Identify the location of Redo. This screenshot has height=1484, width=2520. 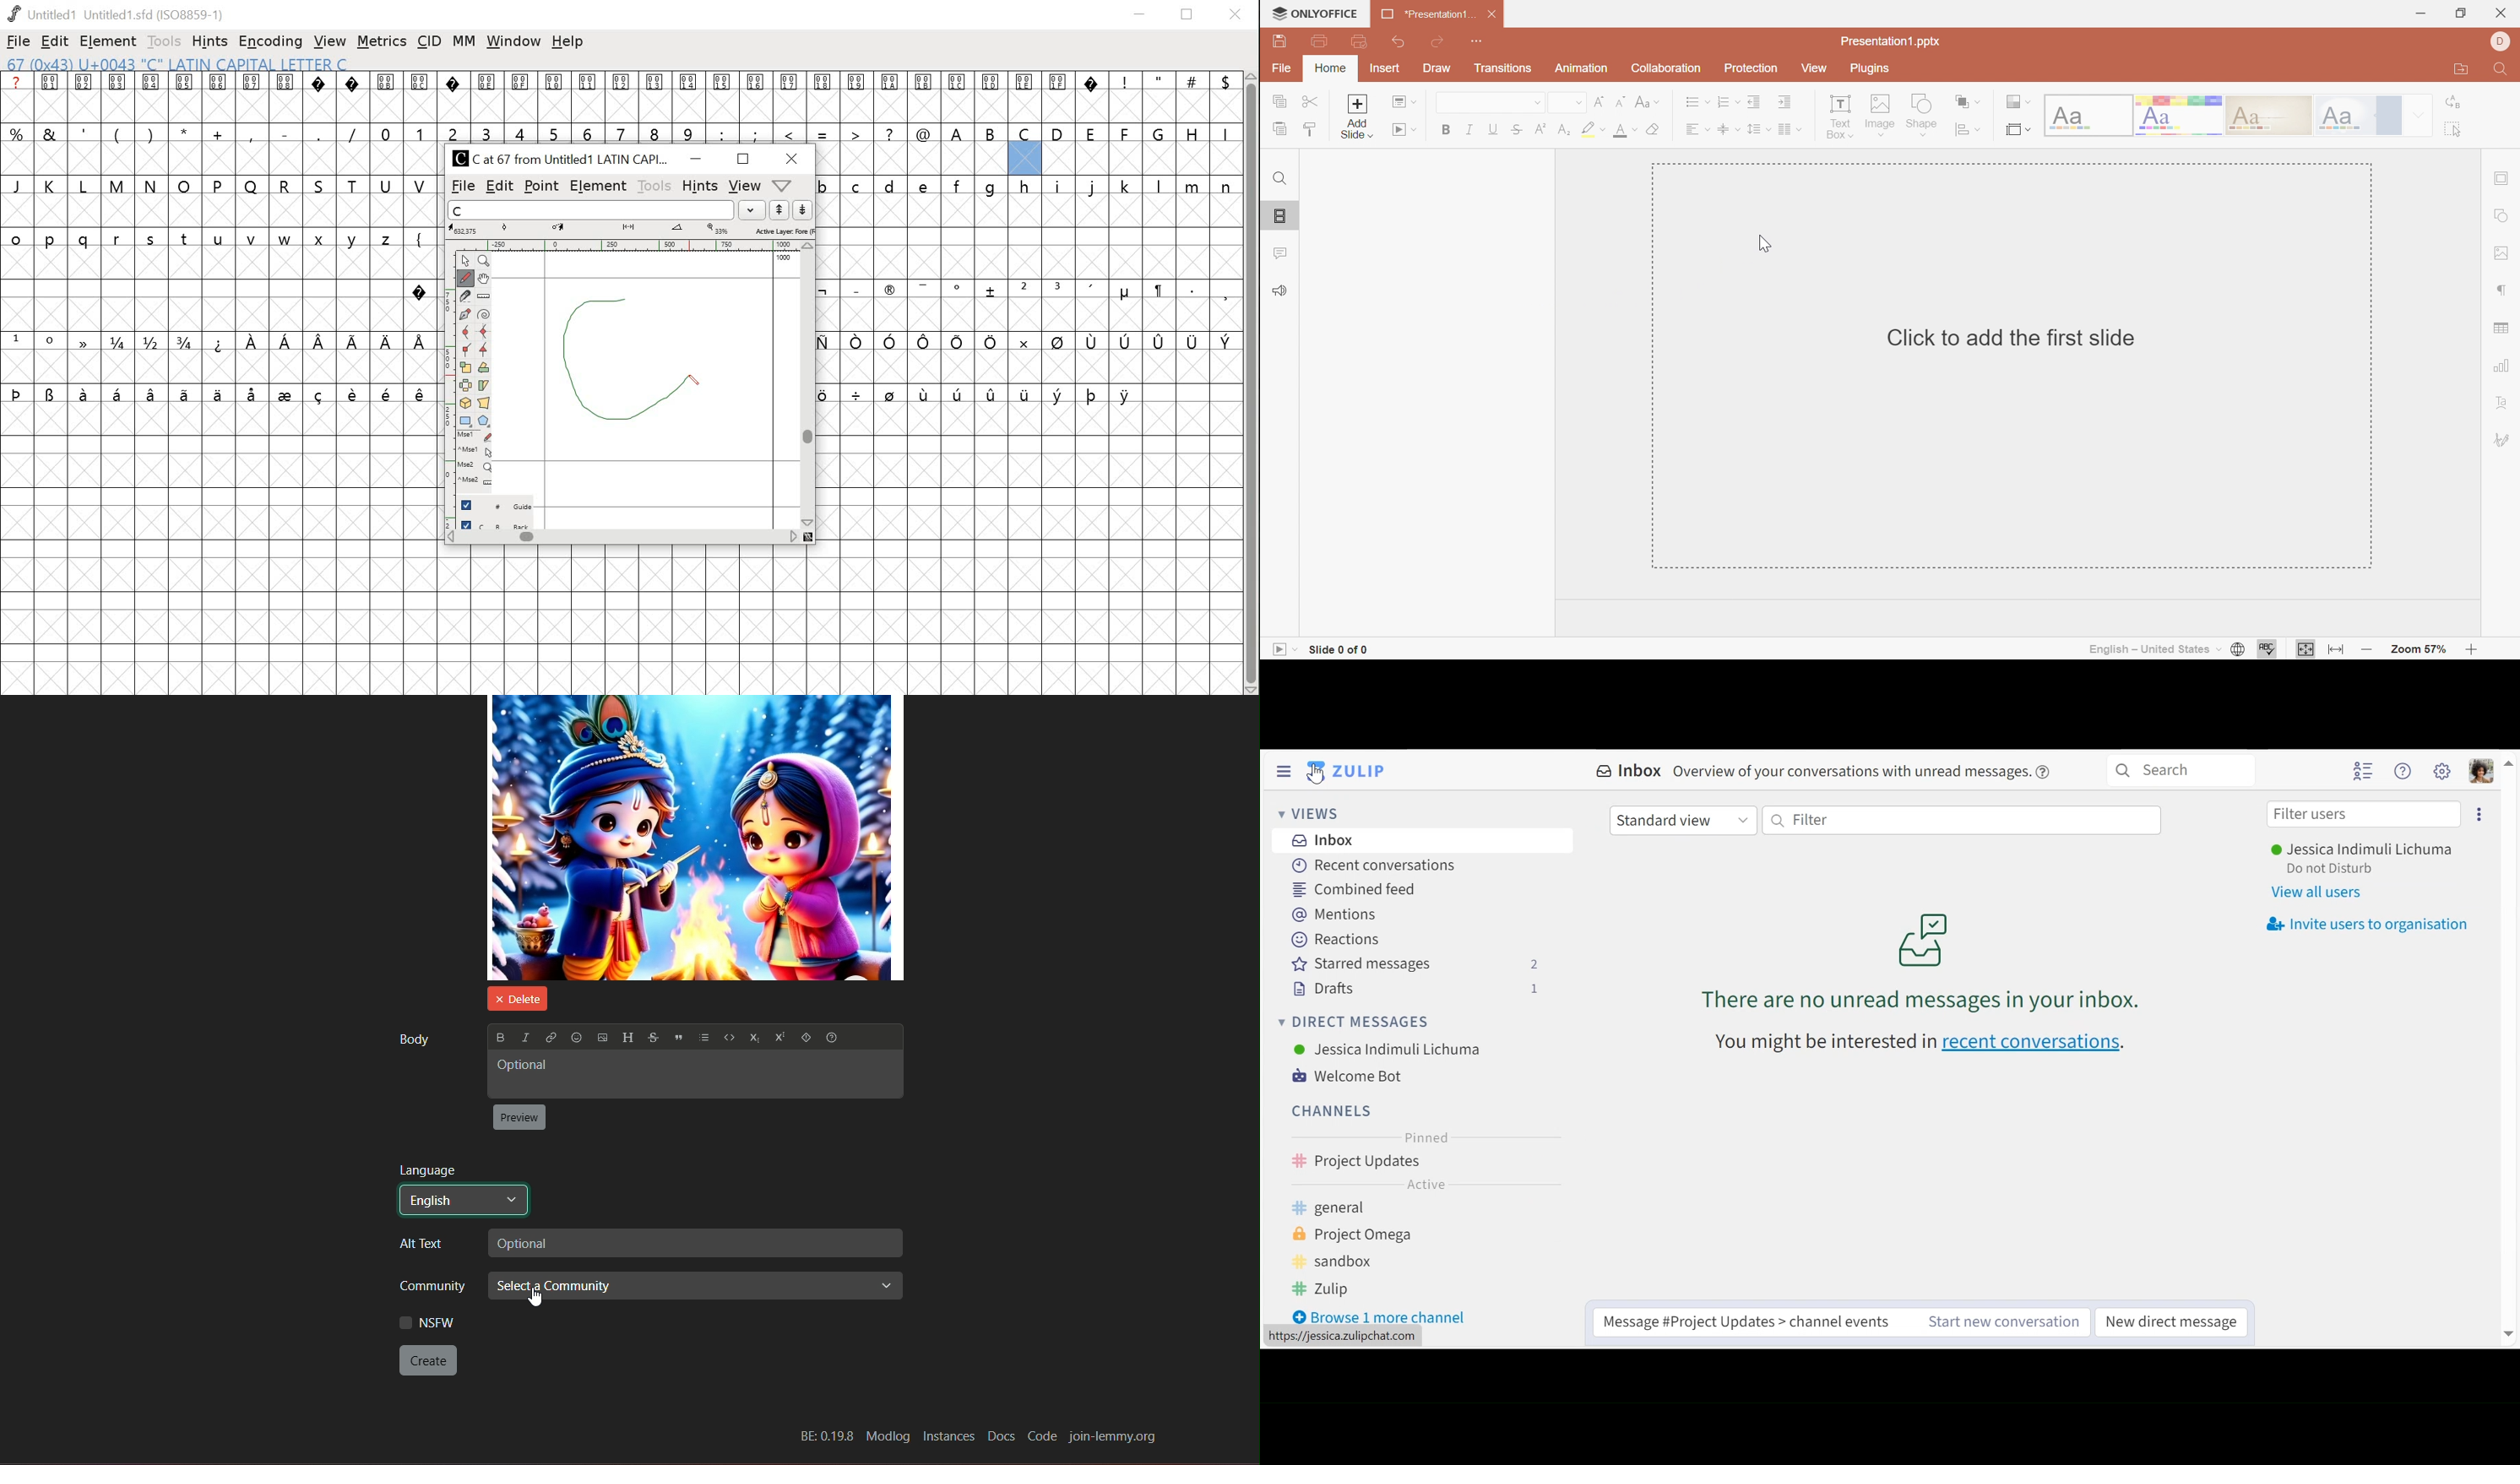
(1438, 42).